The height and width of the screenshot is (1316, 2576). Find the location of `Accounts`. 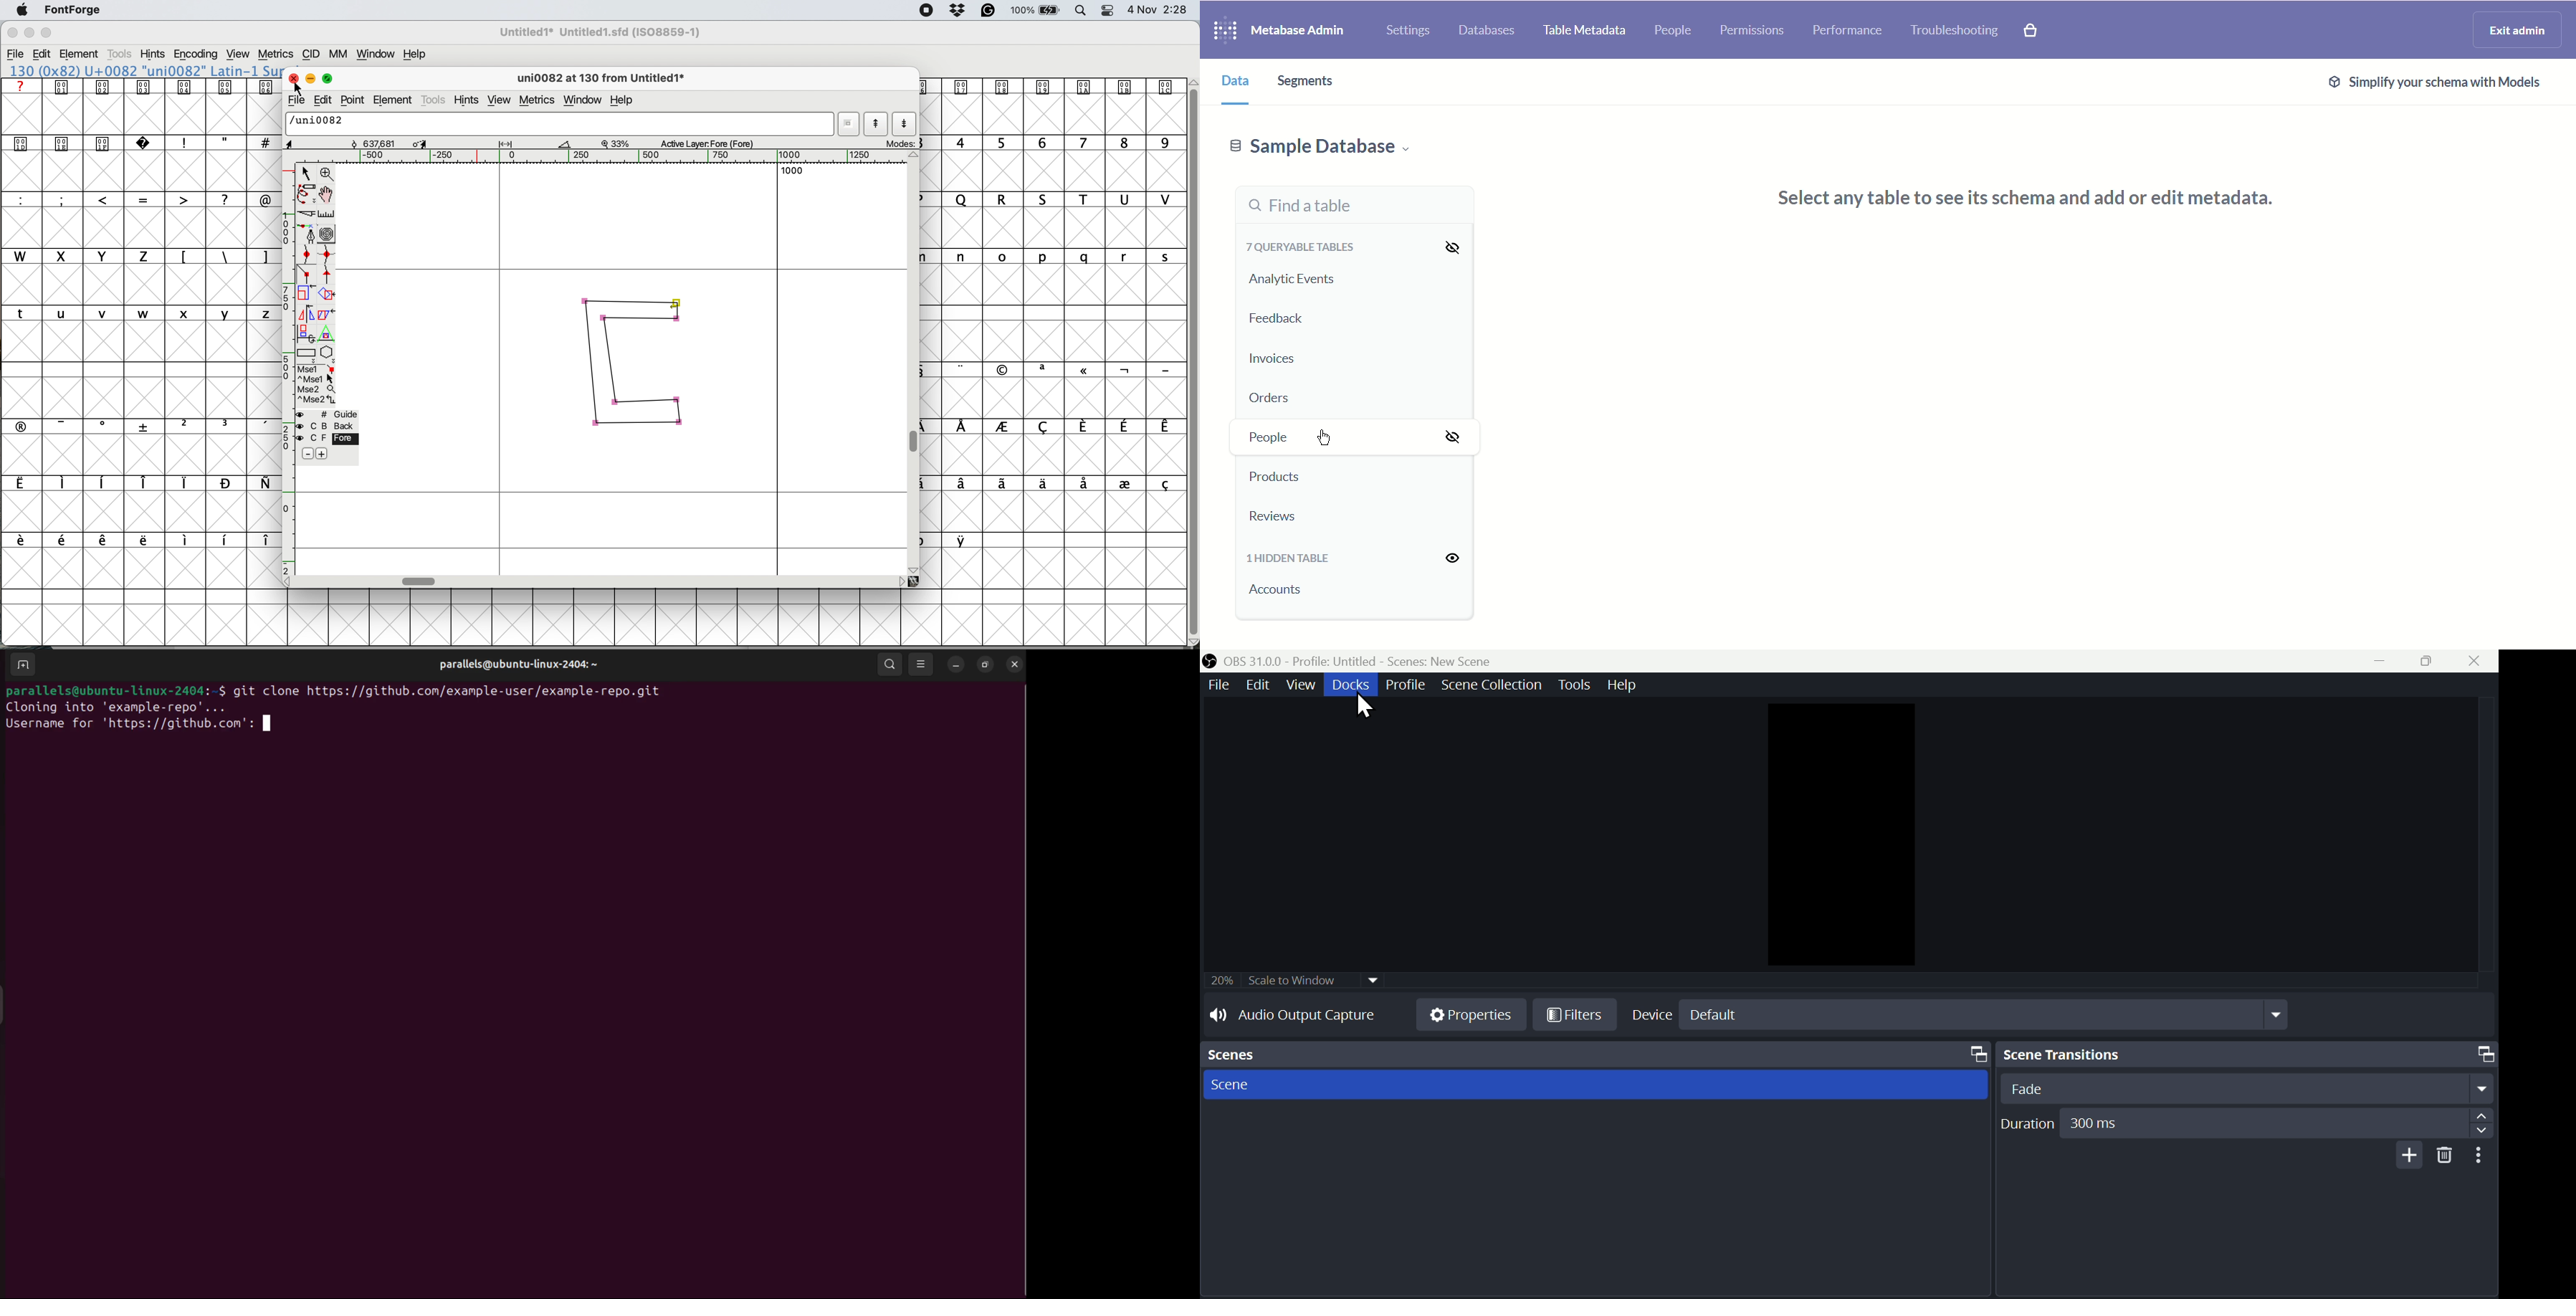

Accounts is located at coordinates (1279, 598).